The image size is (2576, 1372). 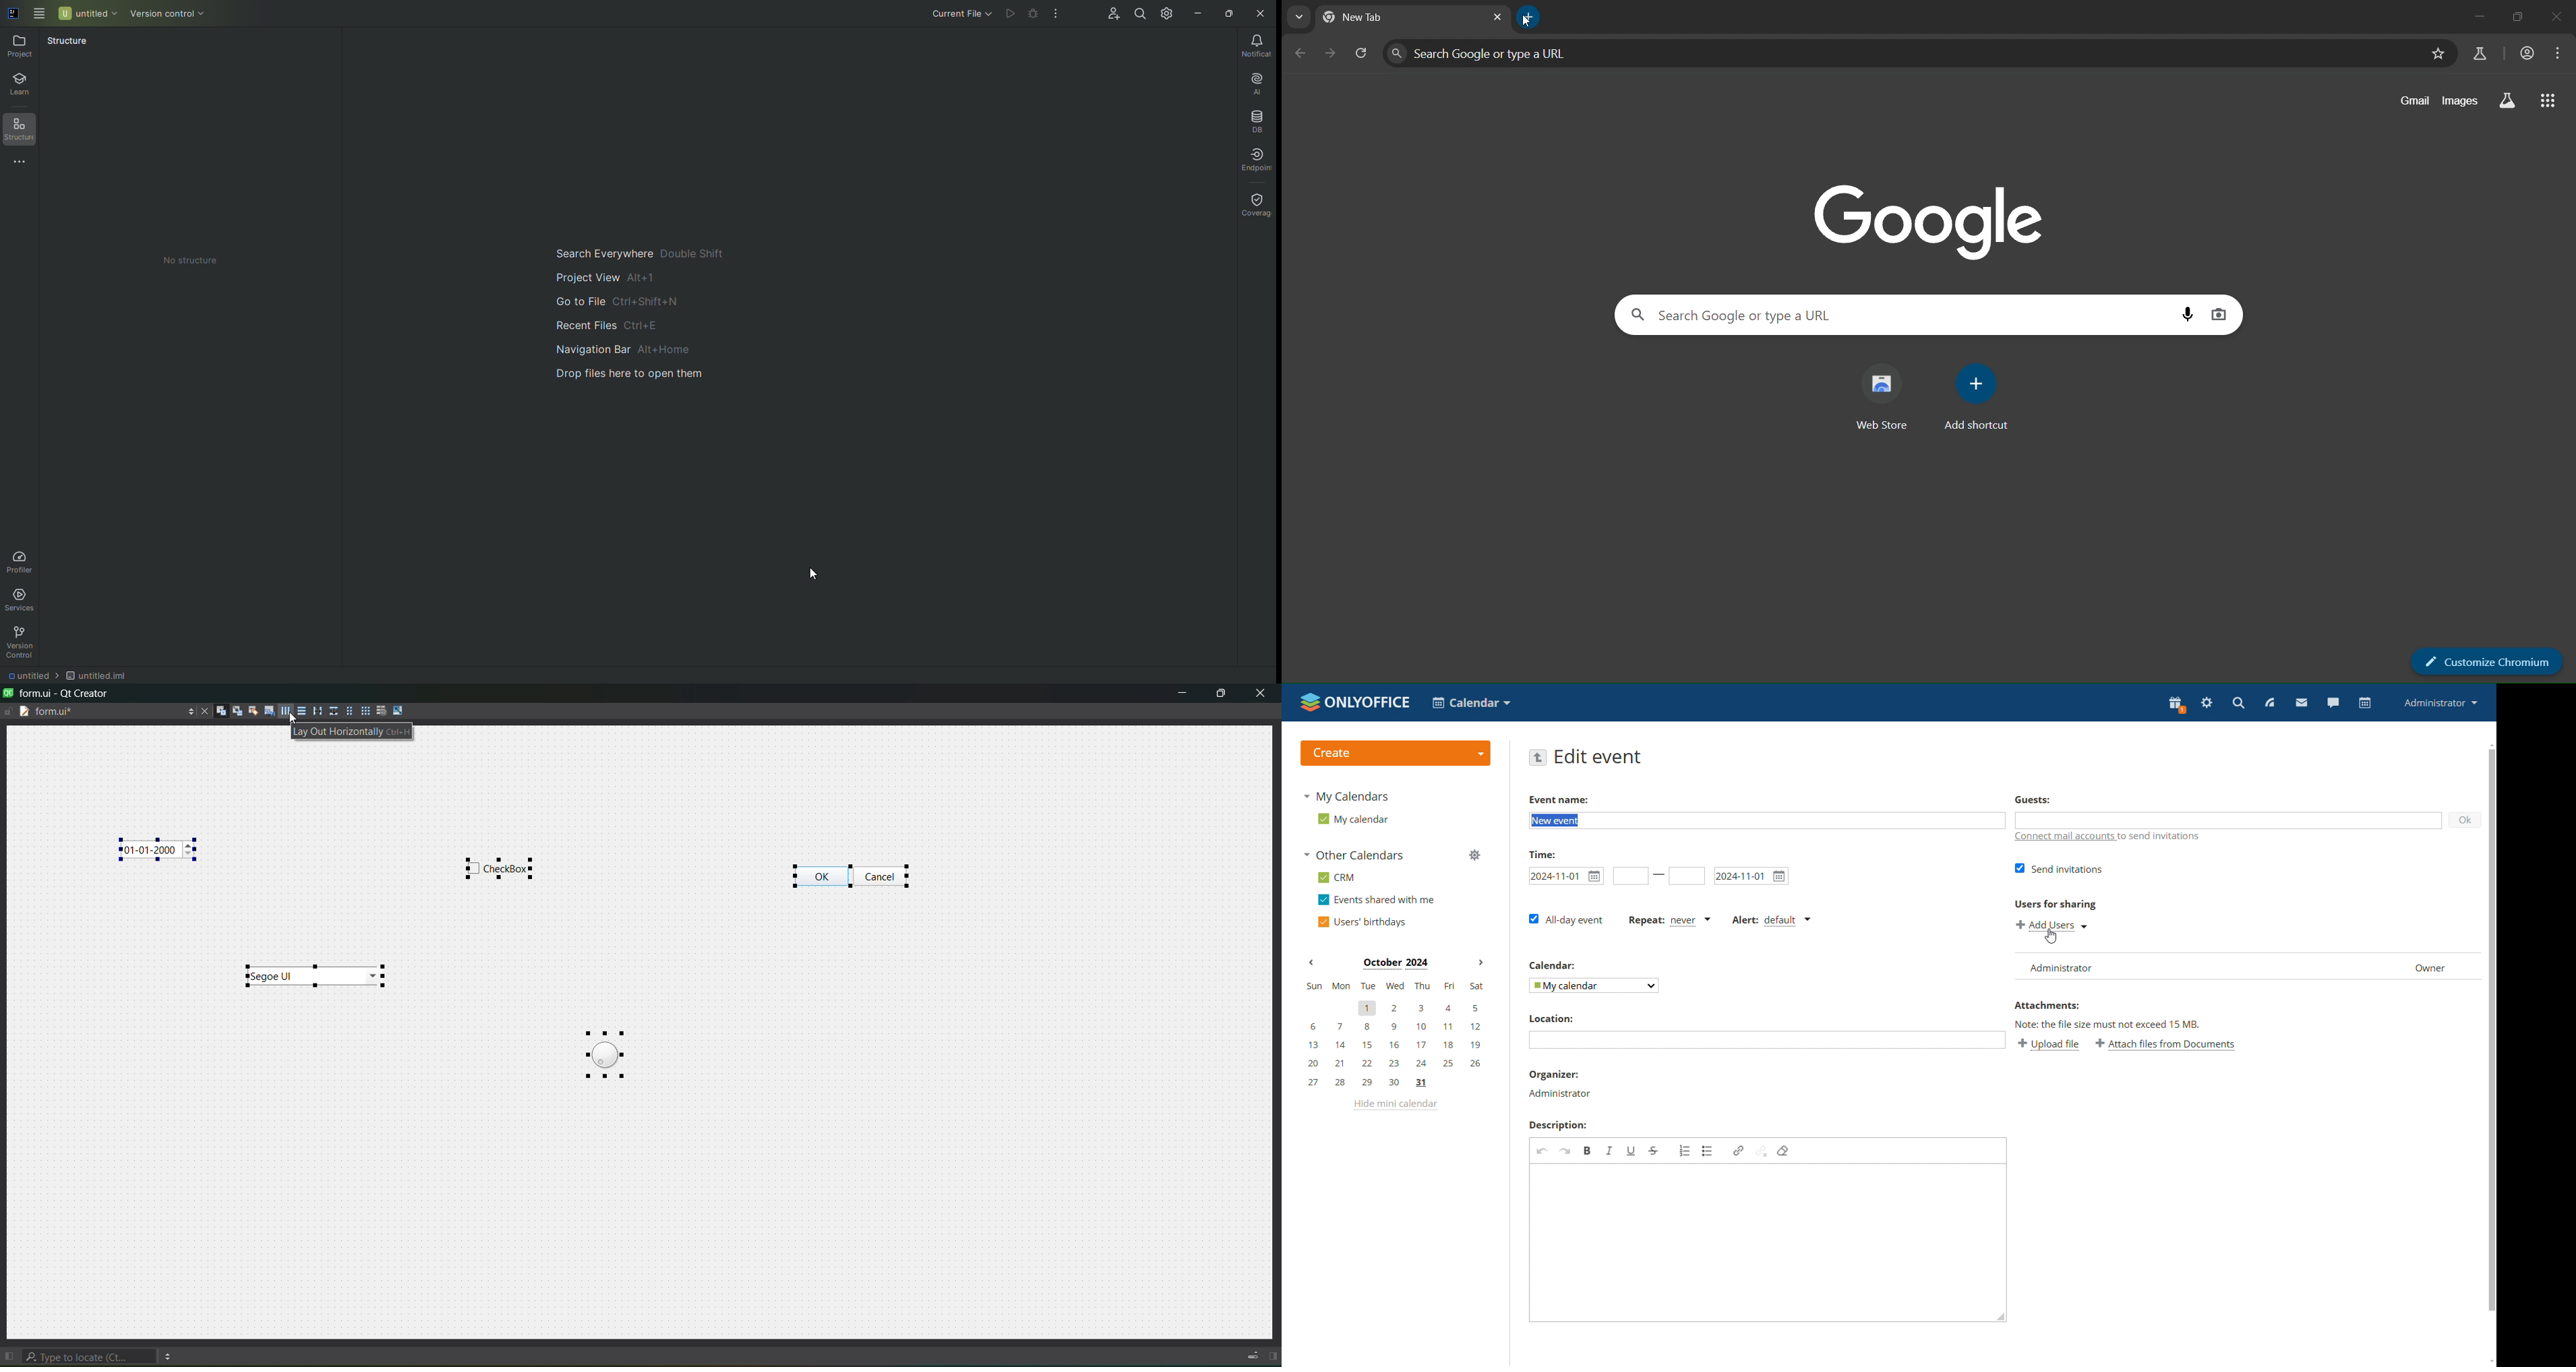 What do you see at coordinates (1670, 921) in the screenshot?
I see `event repetition` at bounding box center [1670, 921].